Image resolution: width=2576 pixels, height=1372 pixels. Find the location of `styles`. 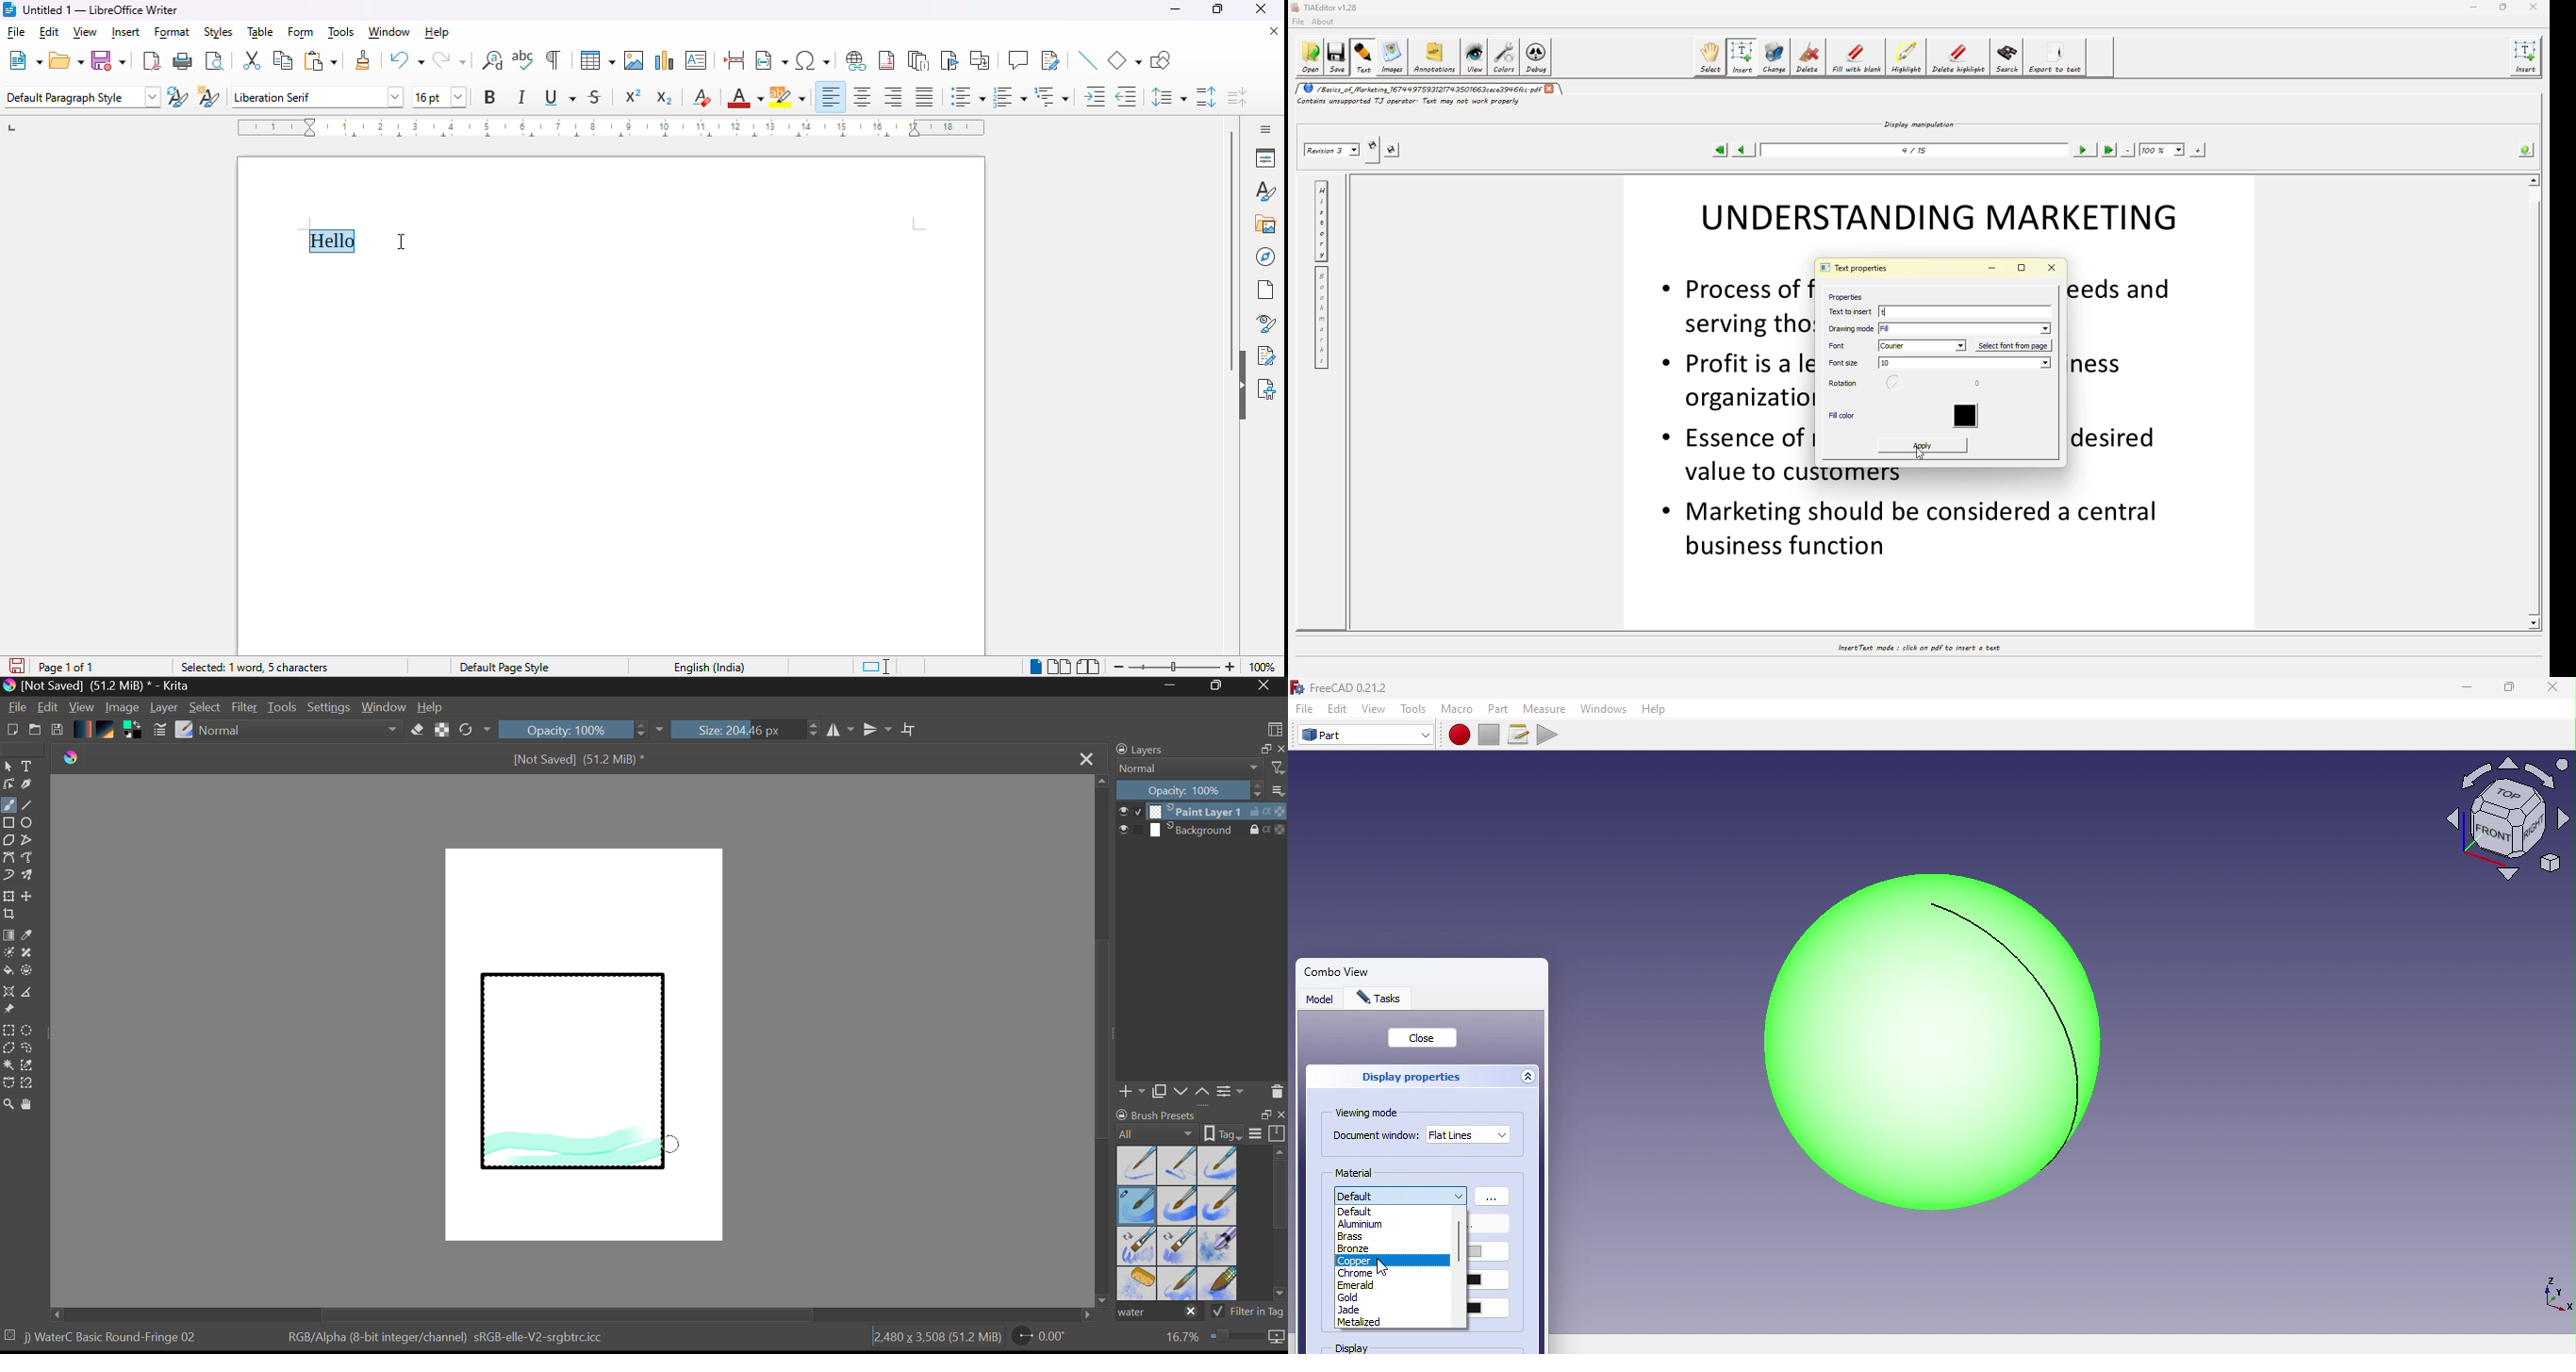

styles is located at coordinates (1266, 192).